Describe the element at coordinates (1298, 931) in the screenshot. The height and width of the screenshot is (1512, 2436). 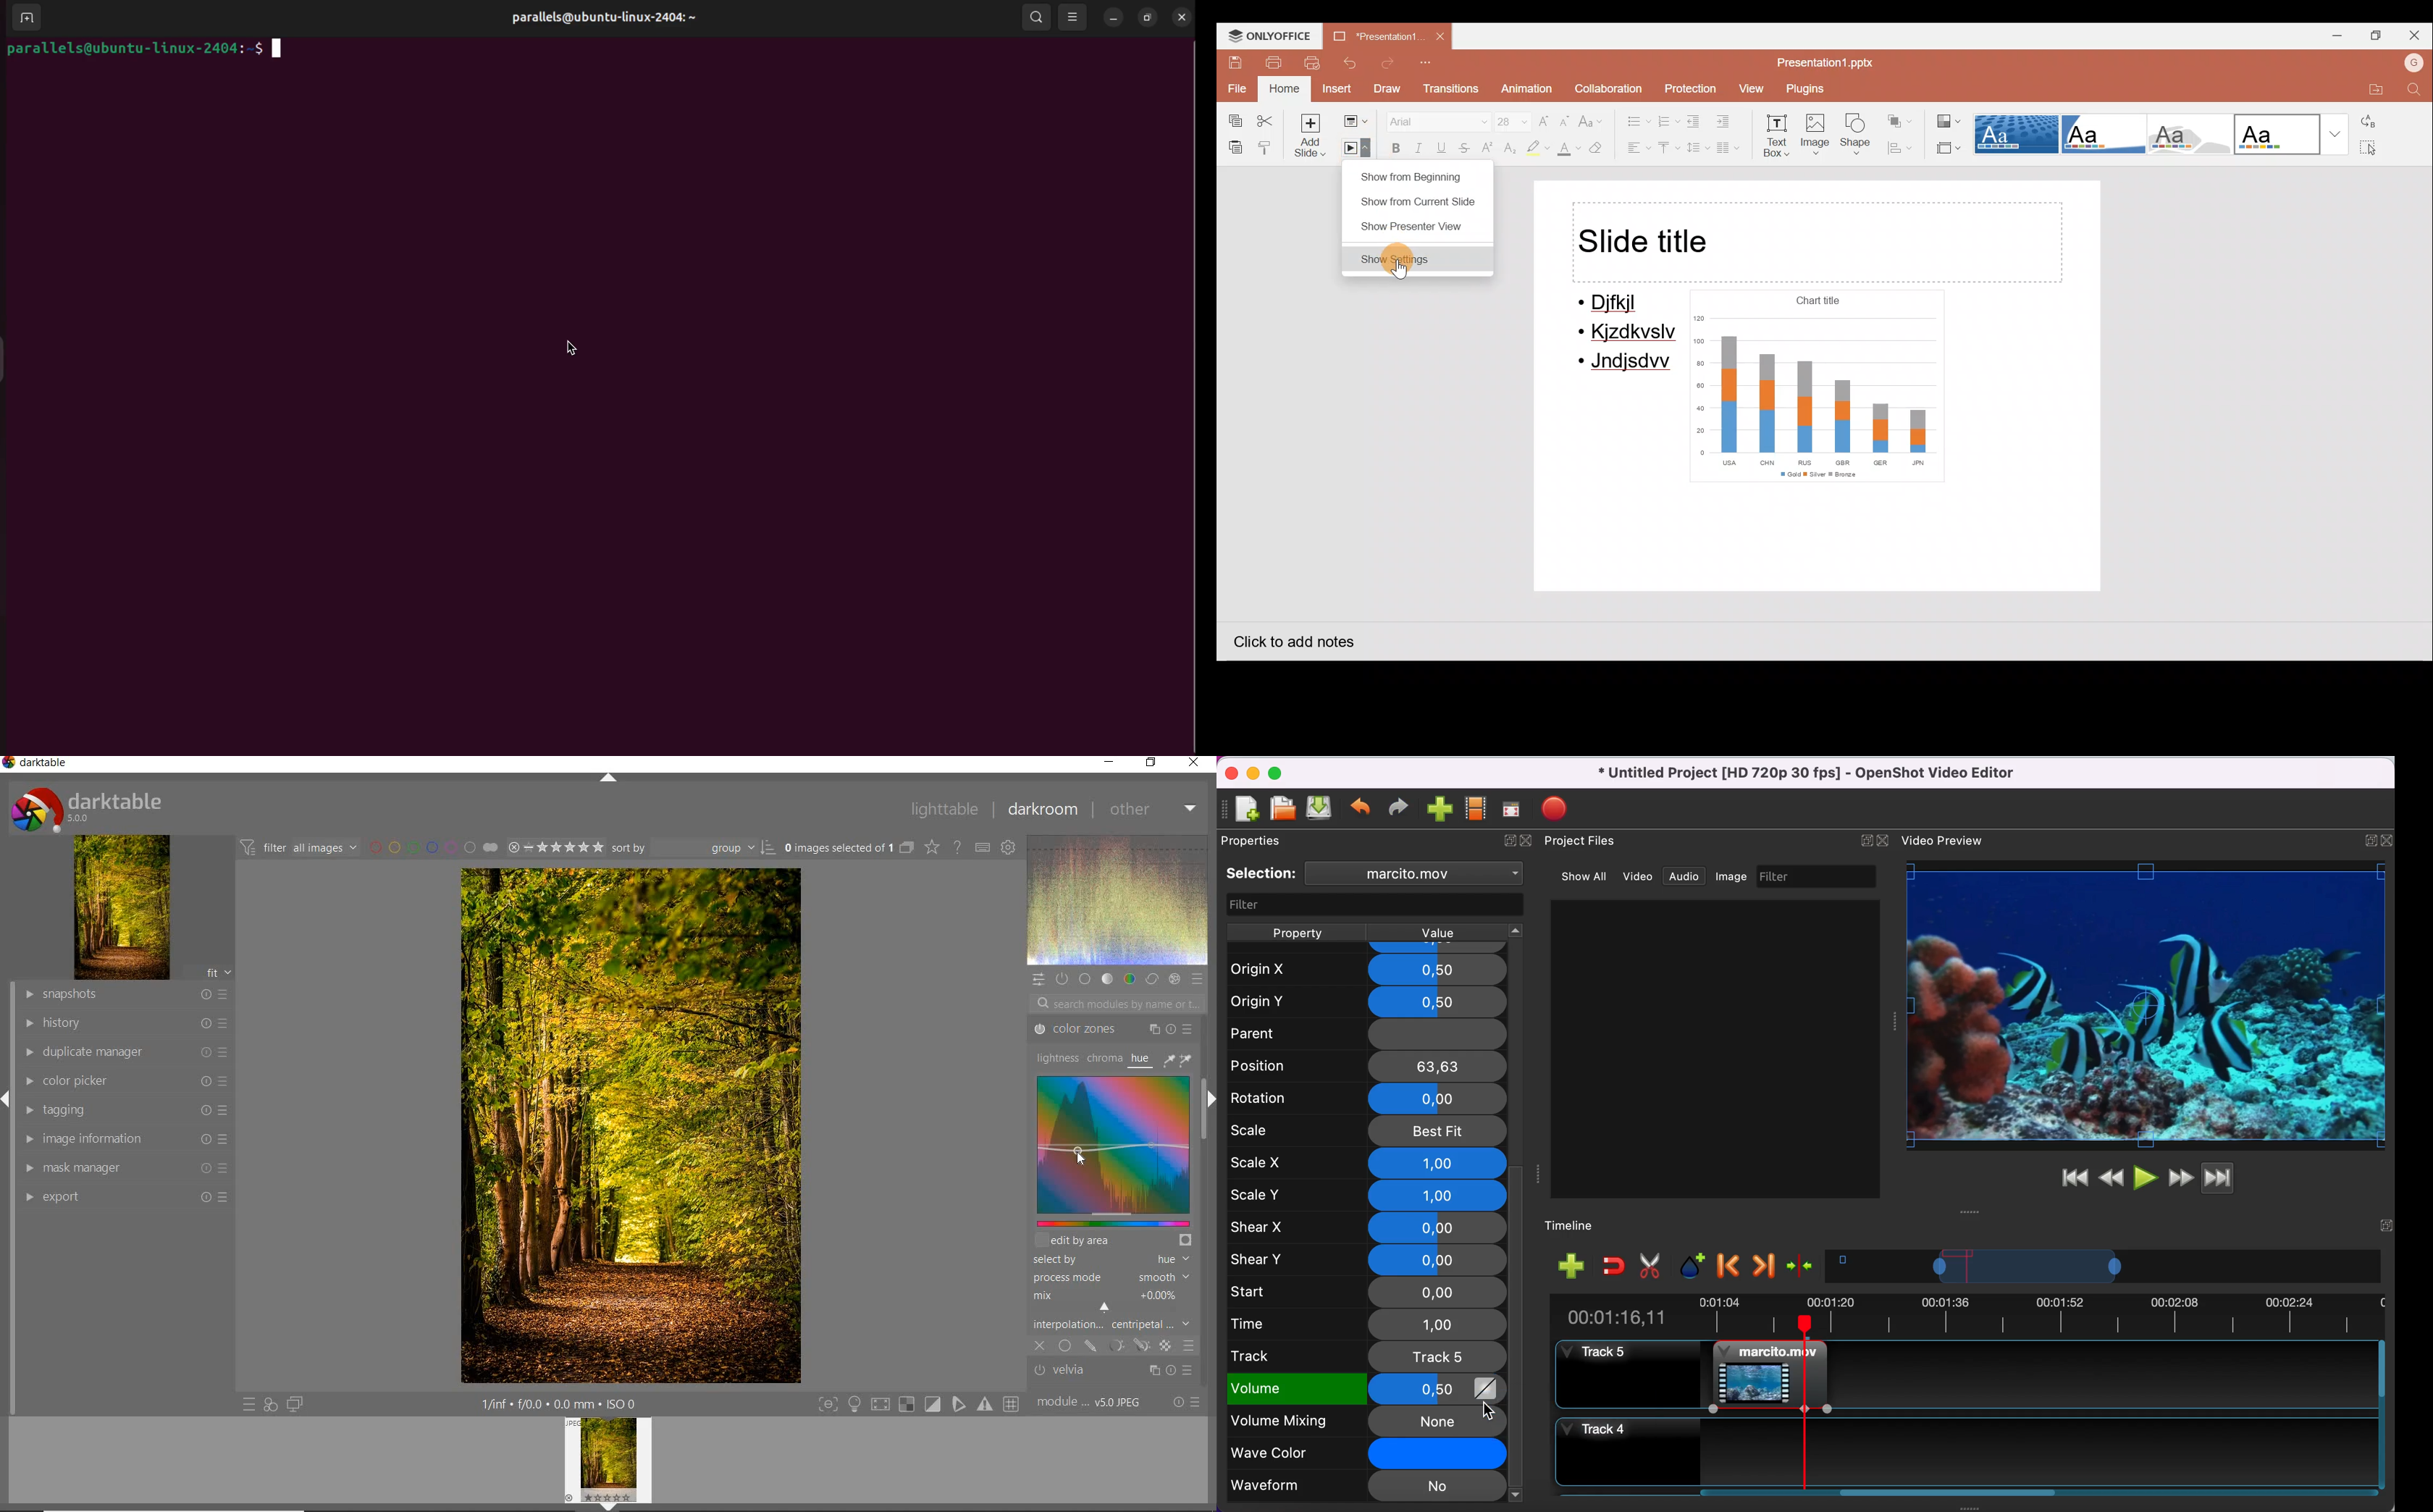
I see `property` at that location.